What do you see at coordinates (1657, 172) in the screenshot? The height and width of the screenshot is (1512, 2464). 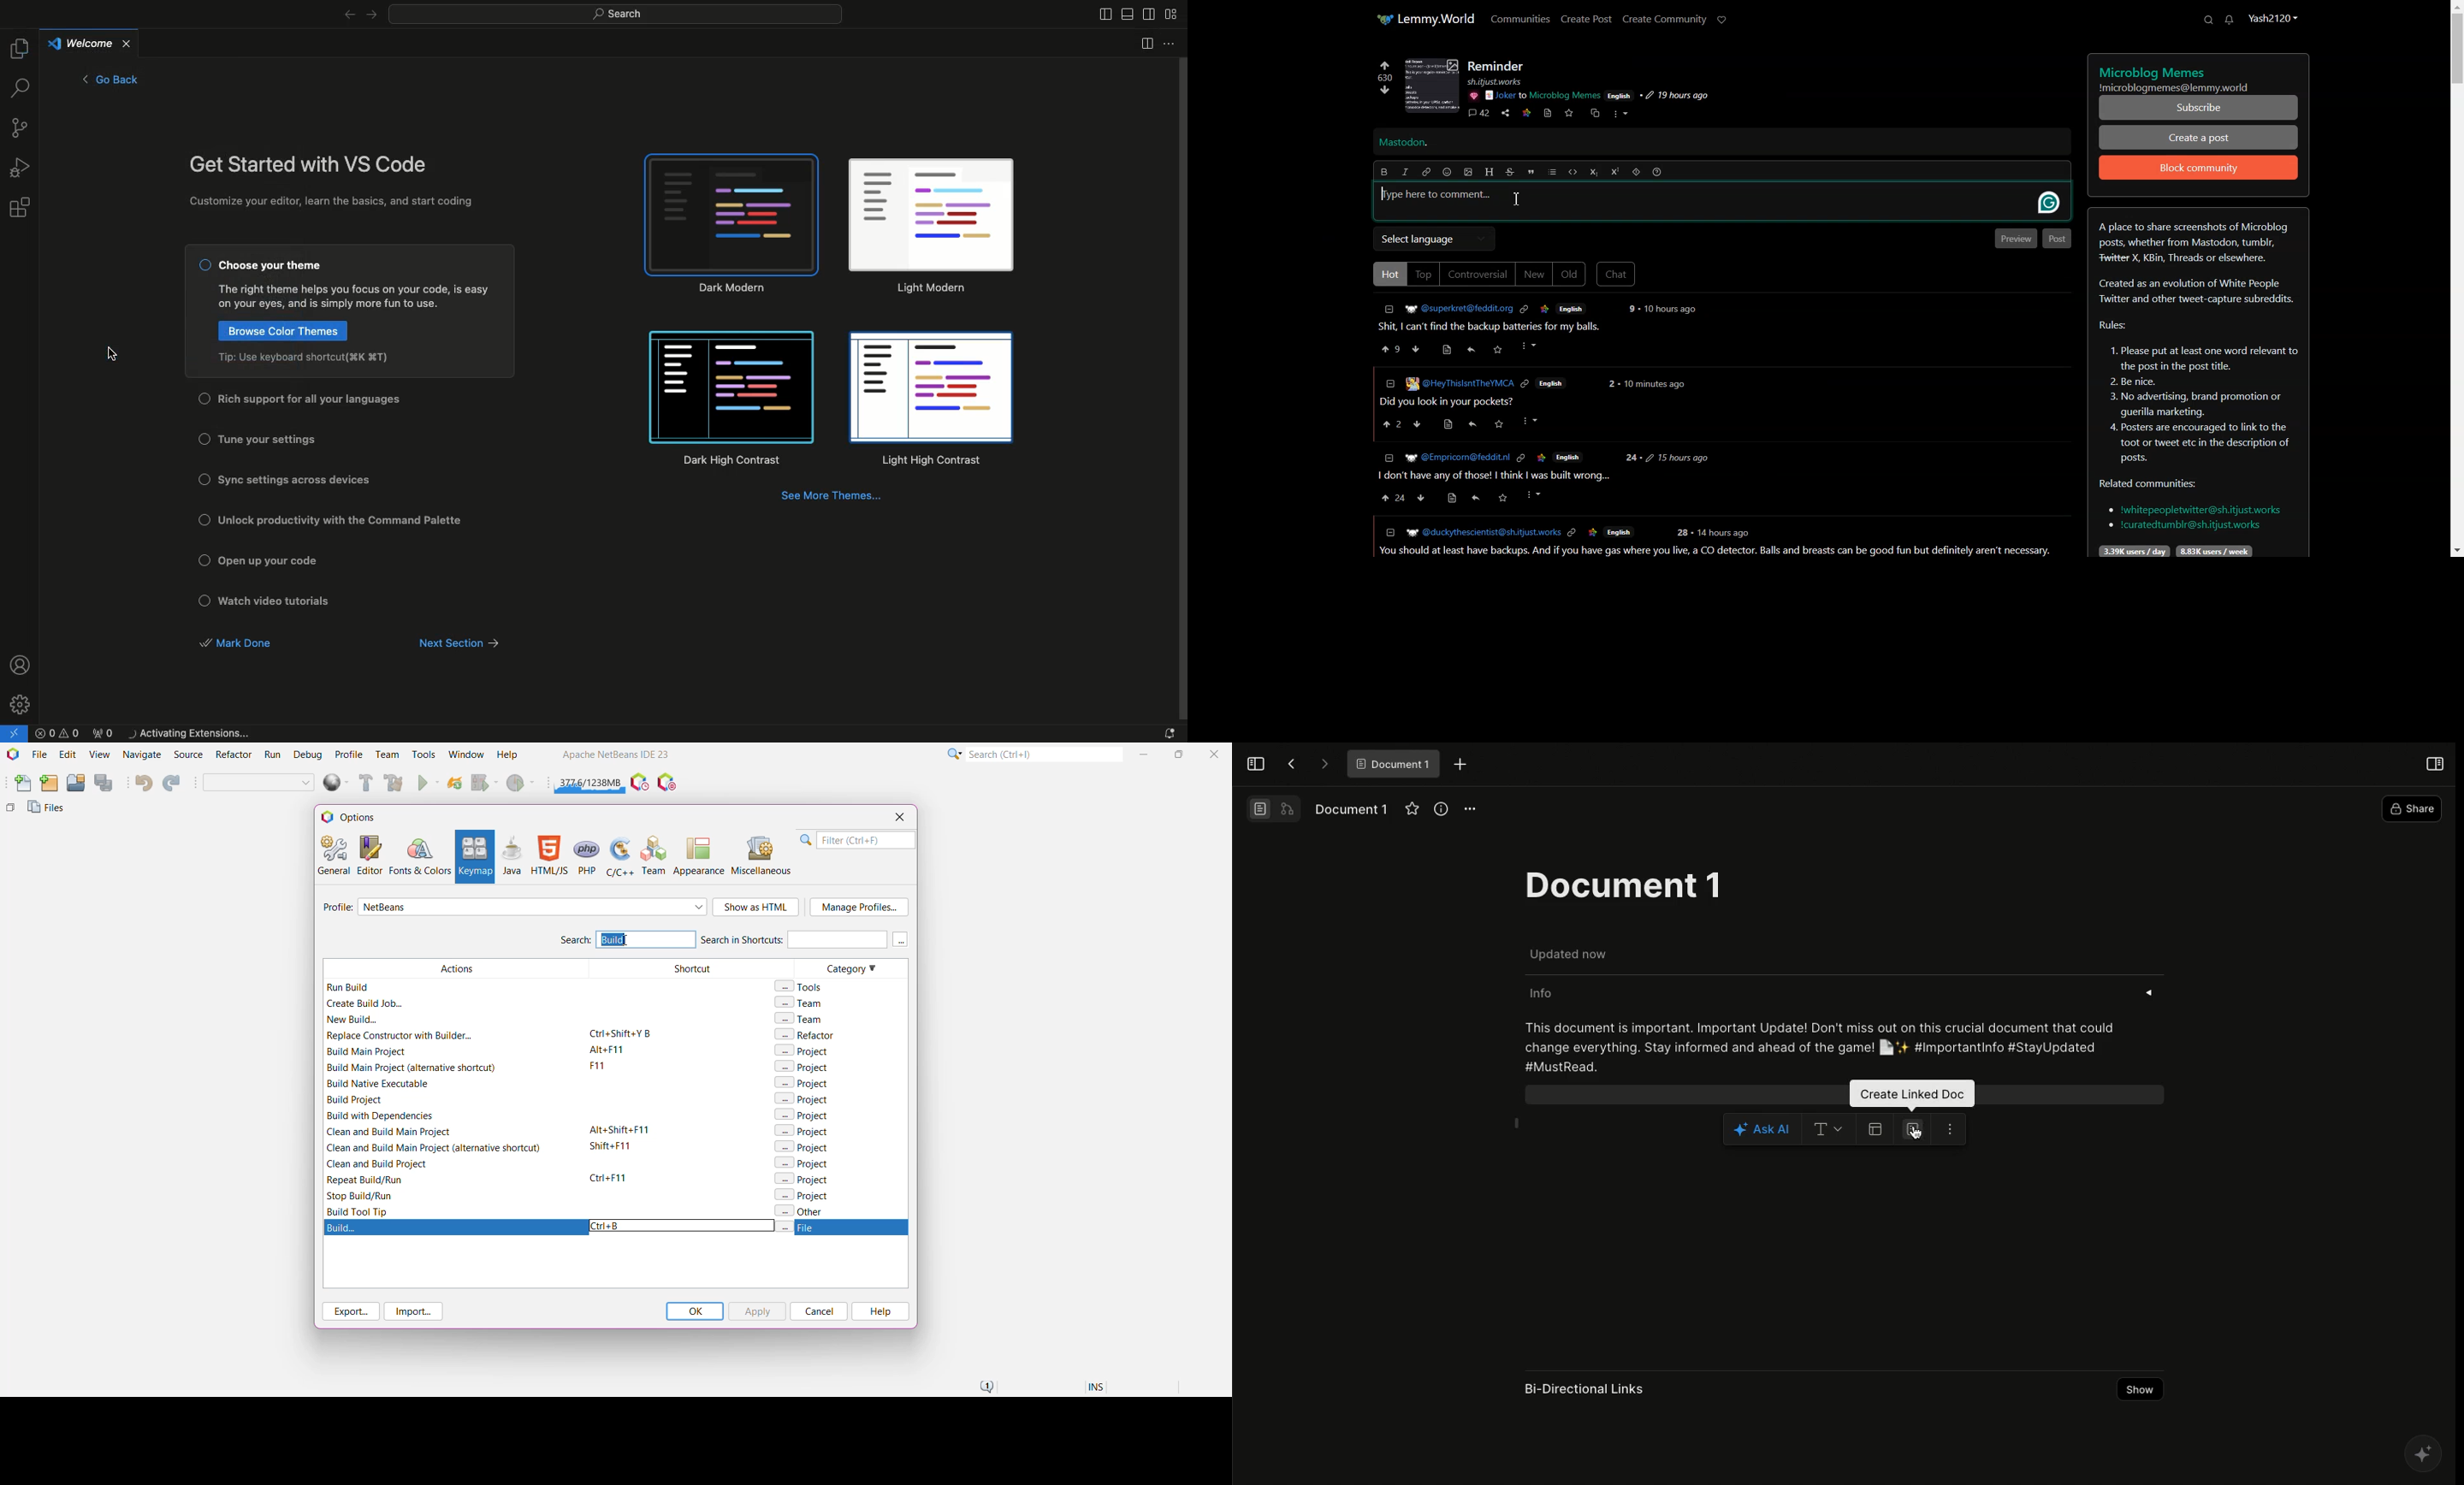 I see `Formatting help` at bounding box center [1657, 172].